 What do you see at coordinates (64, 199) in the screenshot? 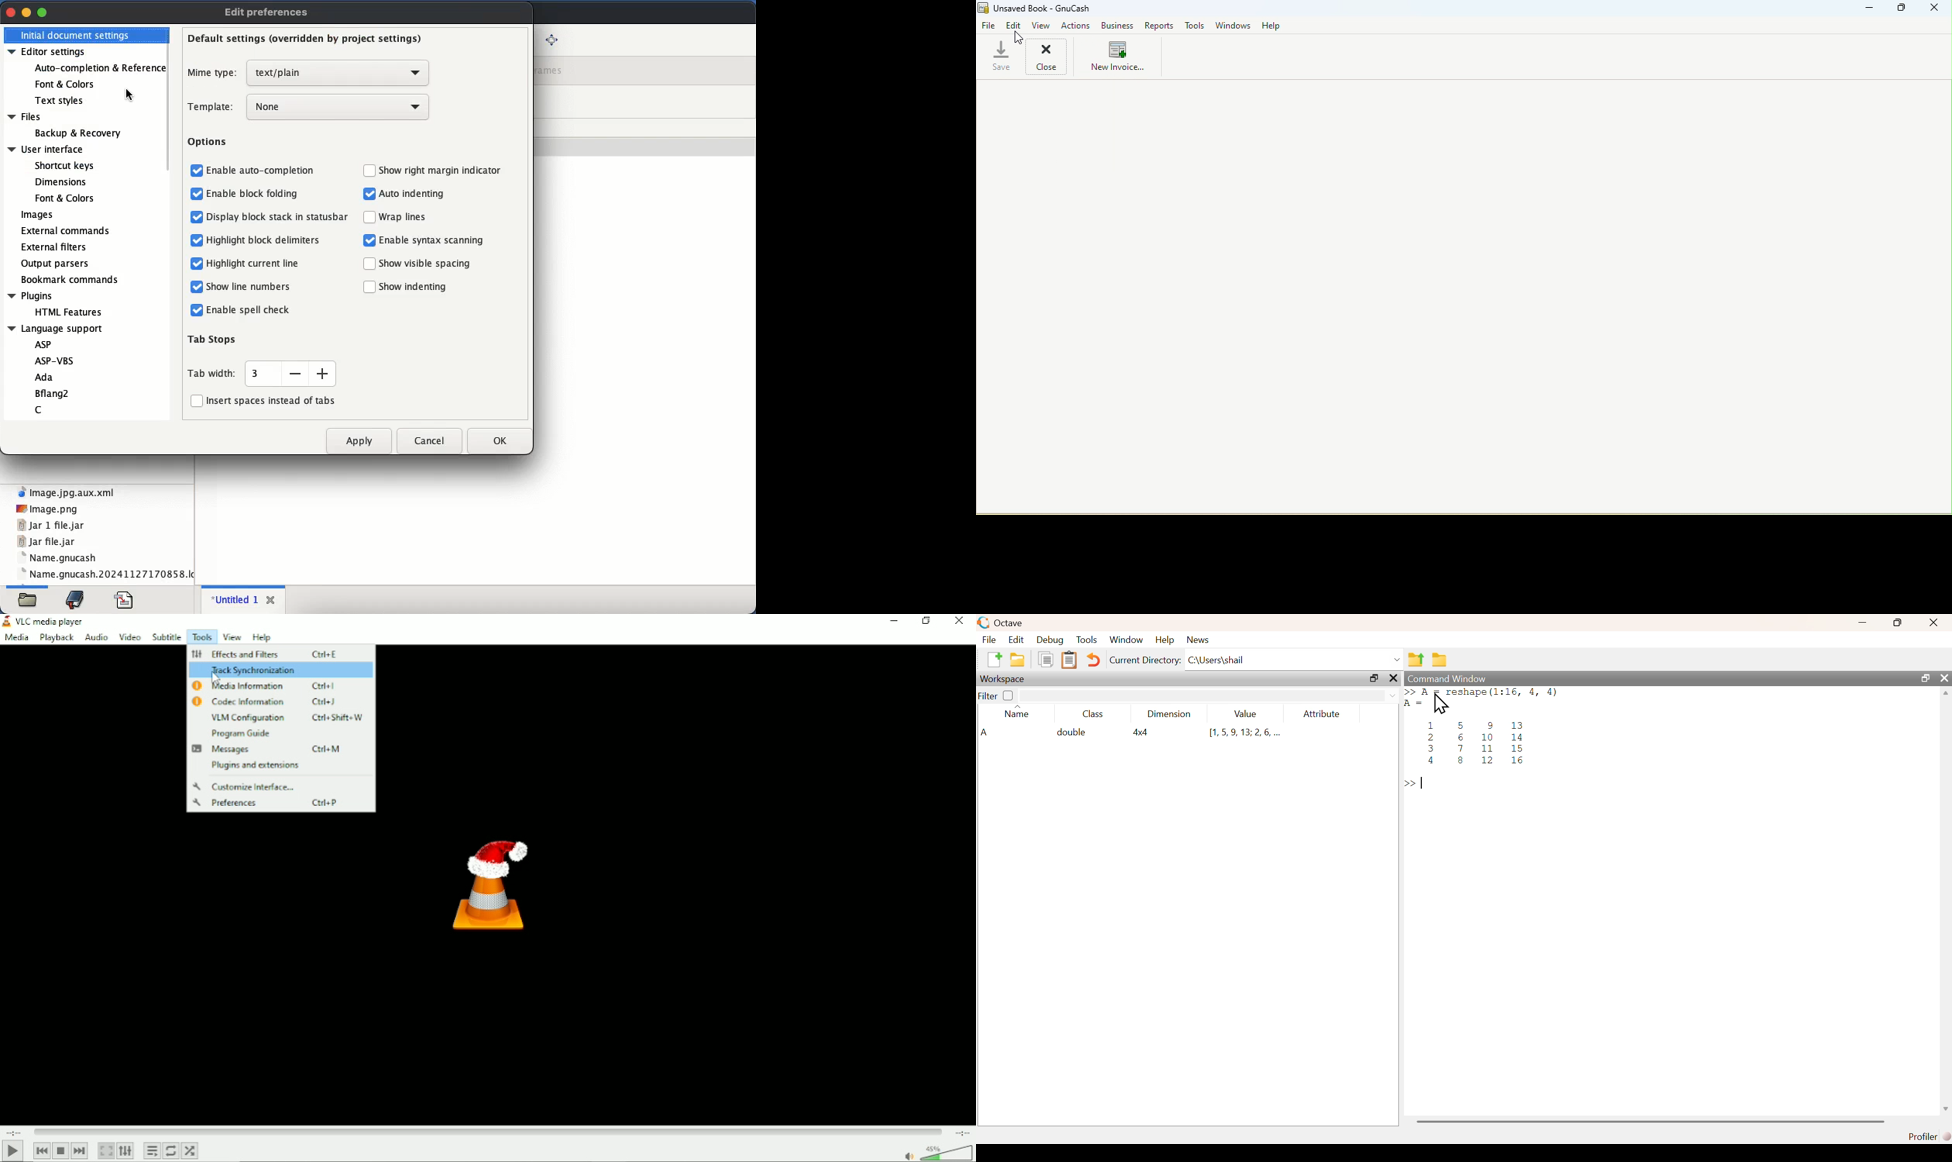
I see `Font & Colors` at bounding box center [64, 199].